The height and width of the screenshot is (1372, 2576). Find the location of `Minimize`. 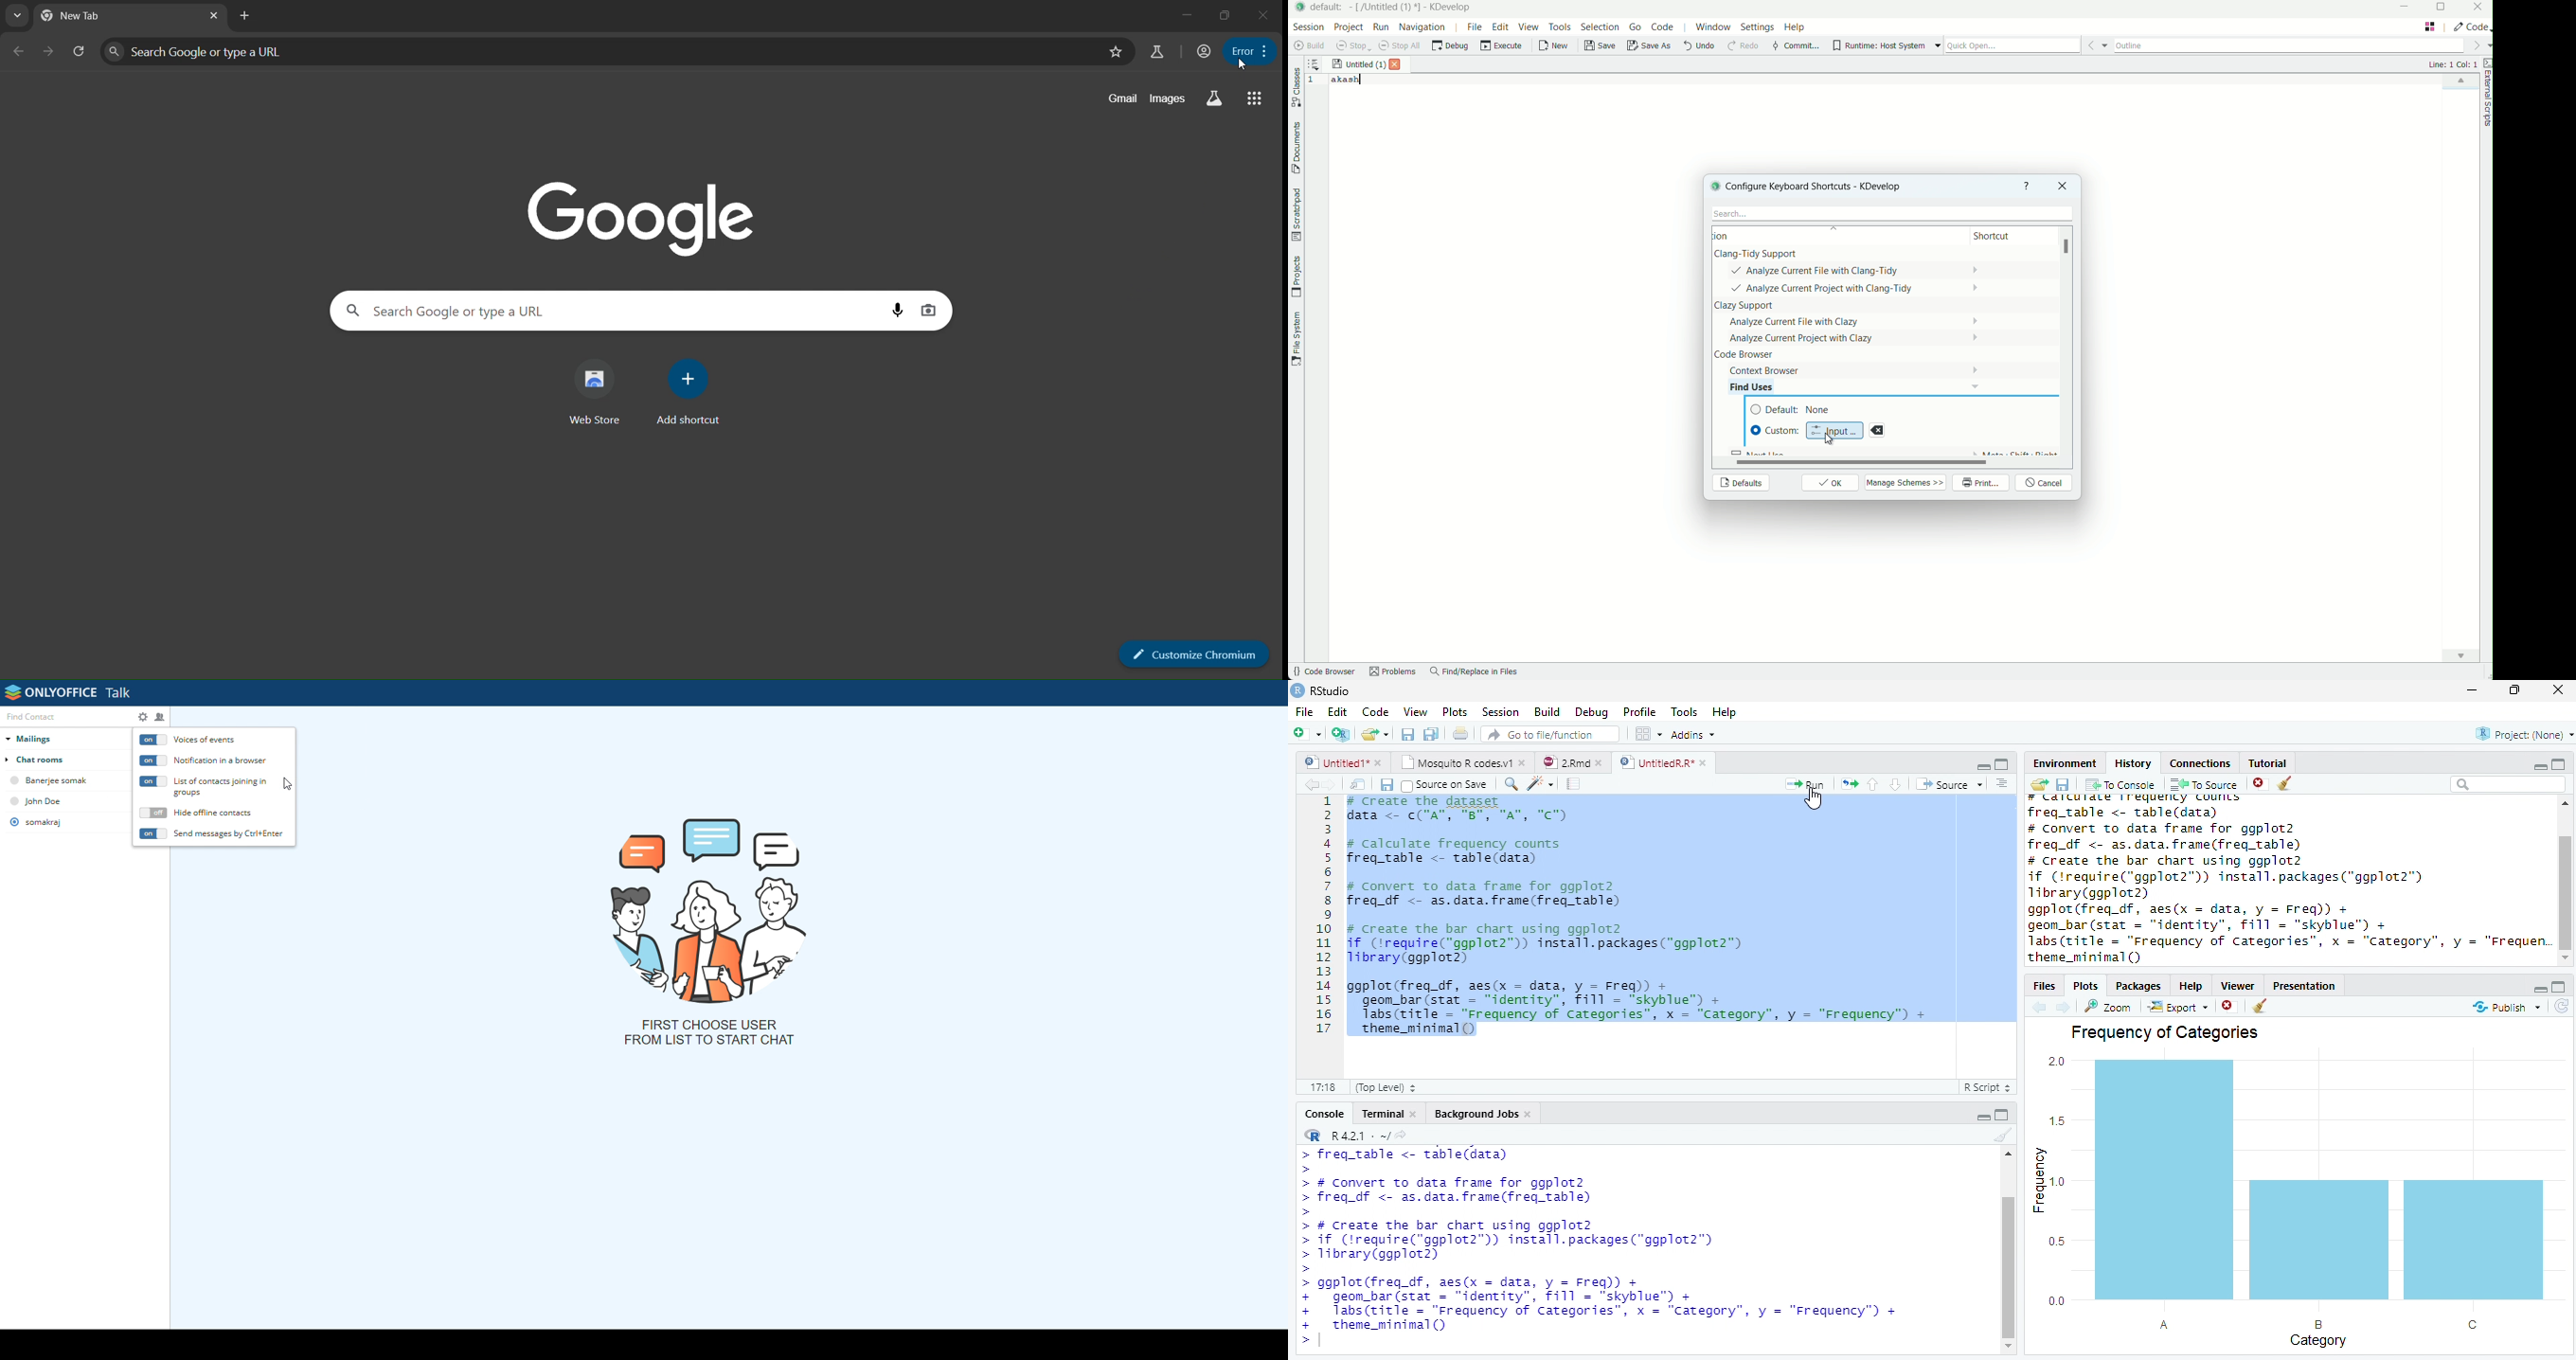

Minimize is located at coordinates (2541, 991).